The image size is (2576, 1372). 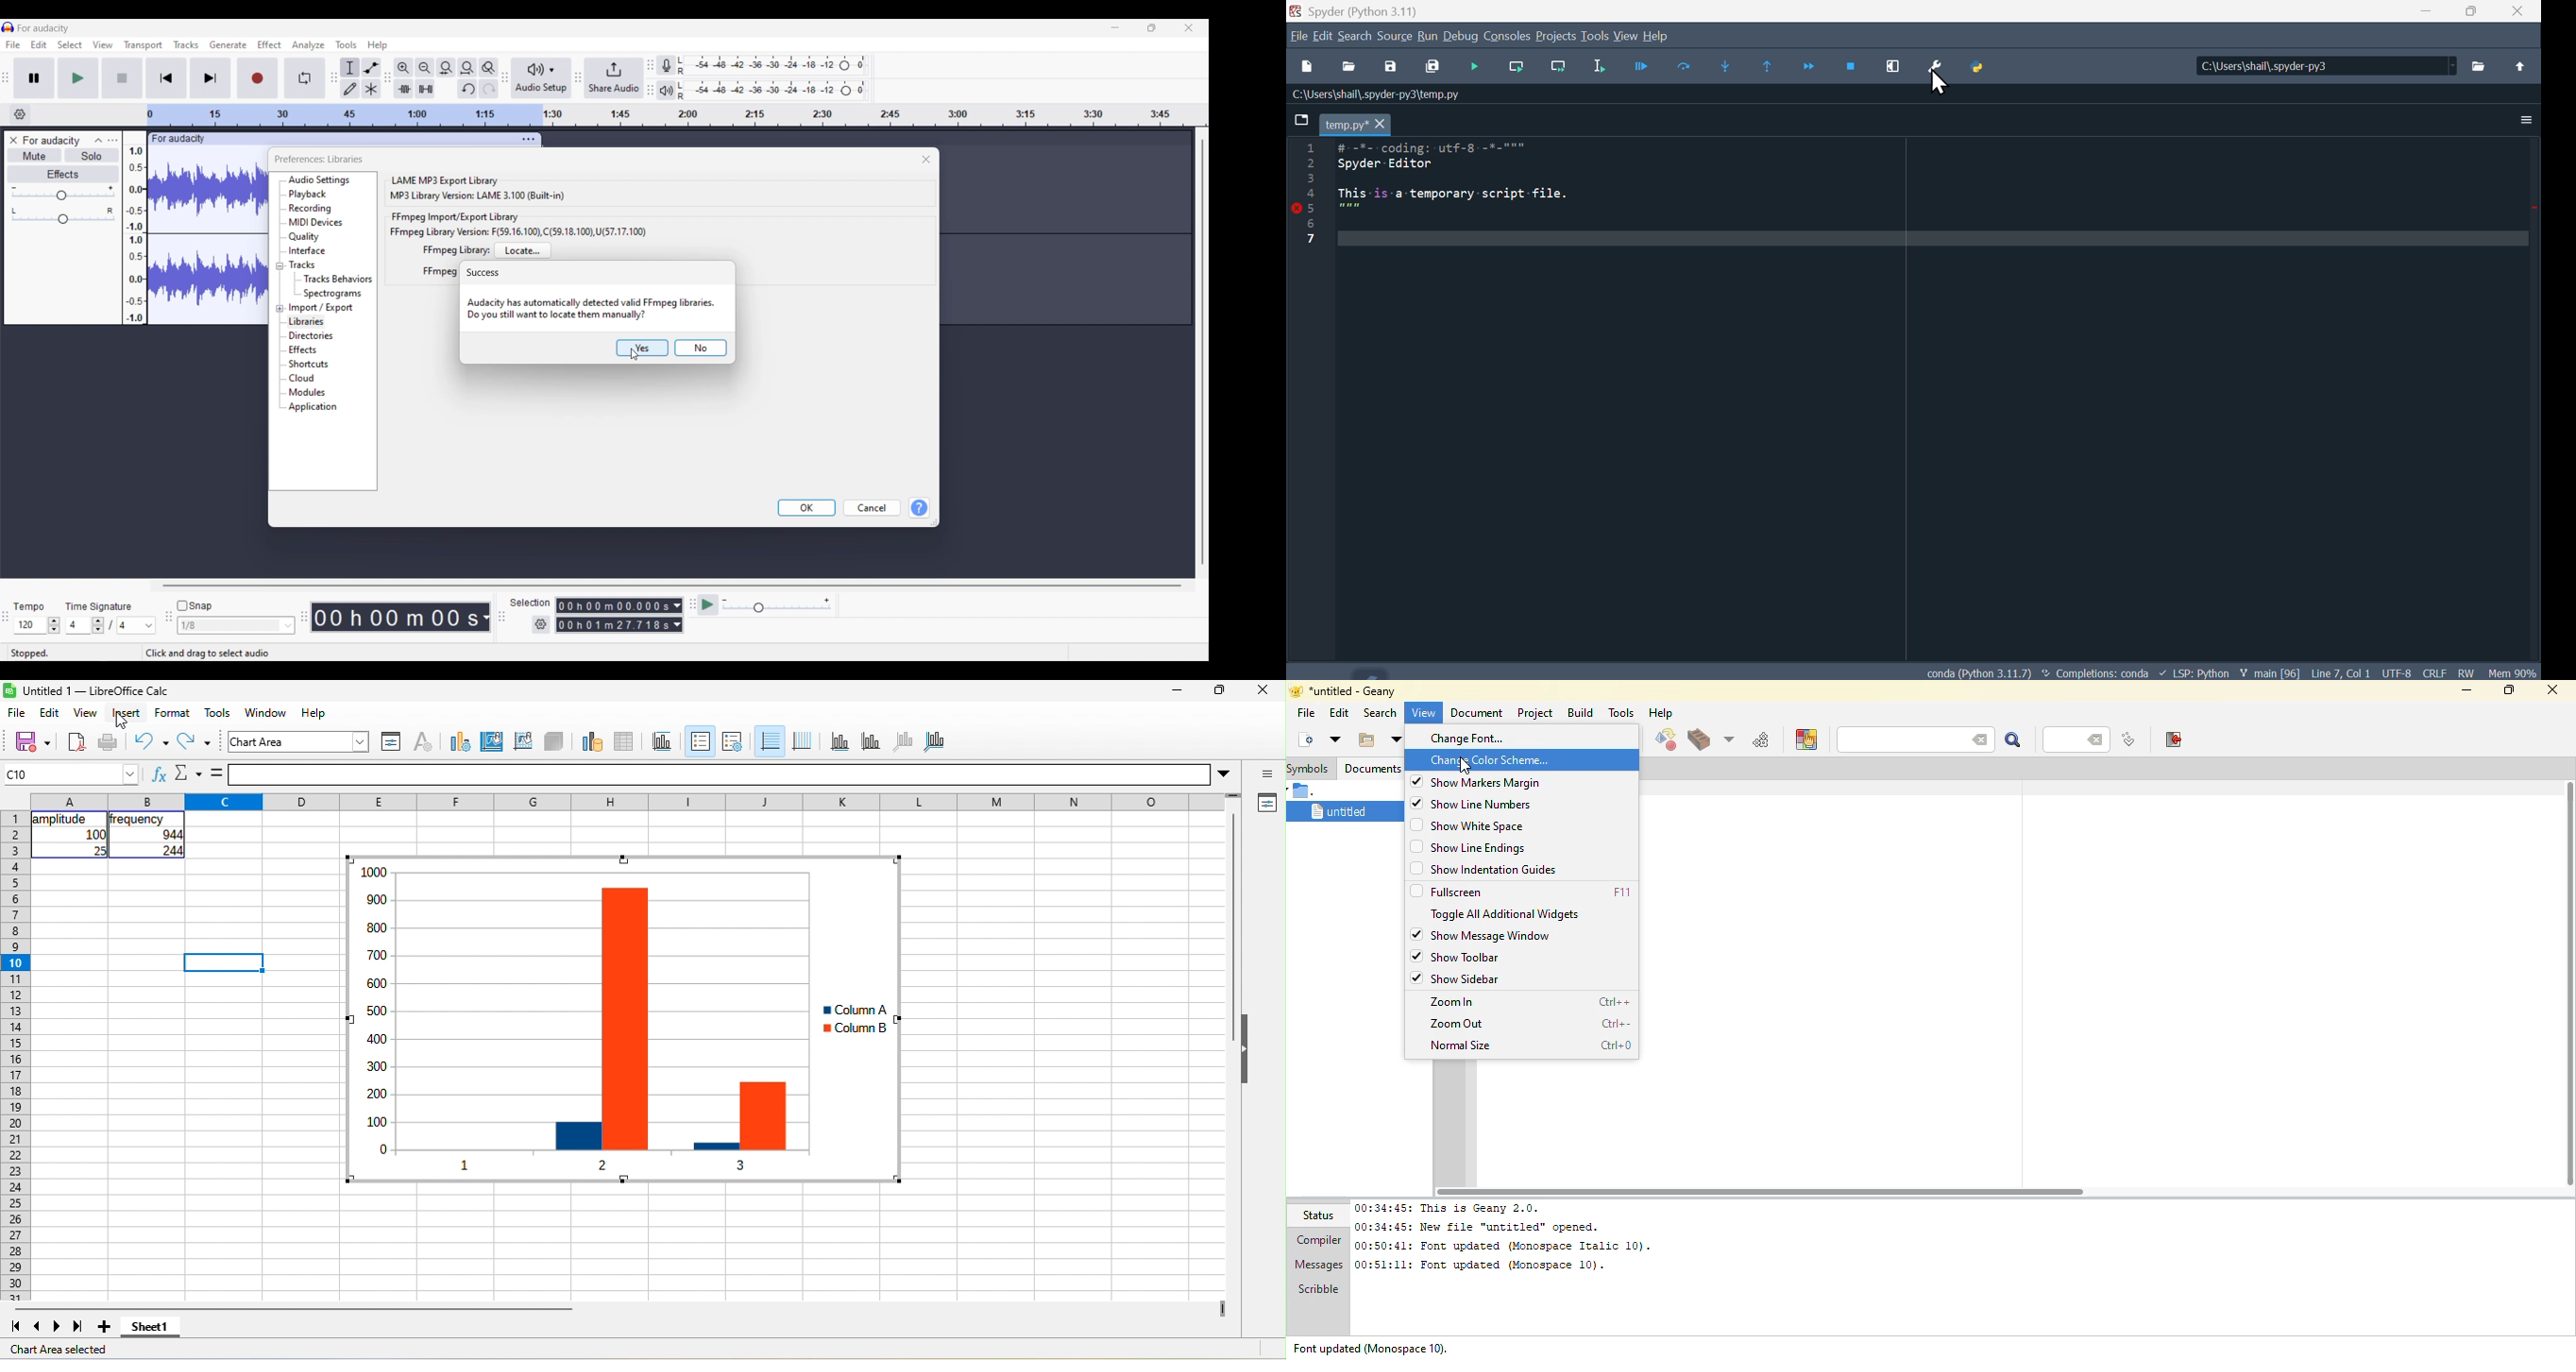 I want to click on vertical scroll bar, so click(x=2566, y=983).